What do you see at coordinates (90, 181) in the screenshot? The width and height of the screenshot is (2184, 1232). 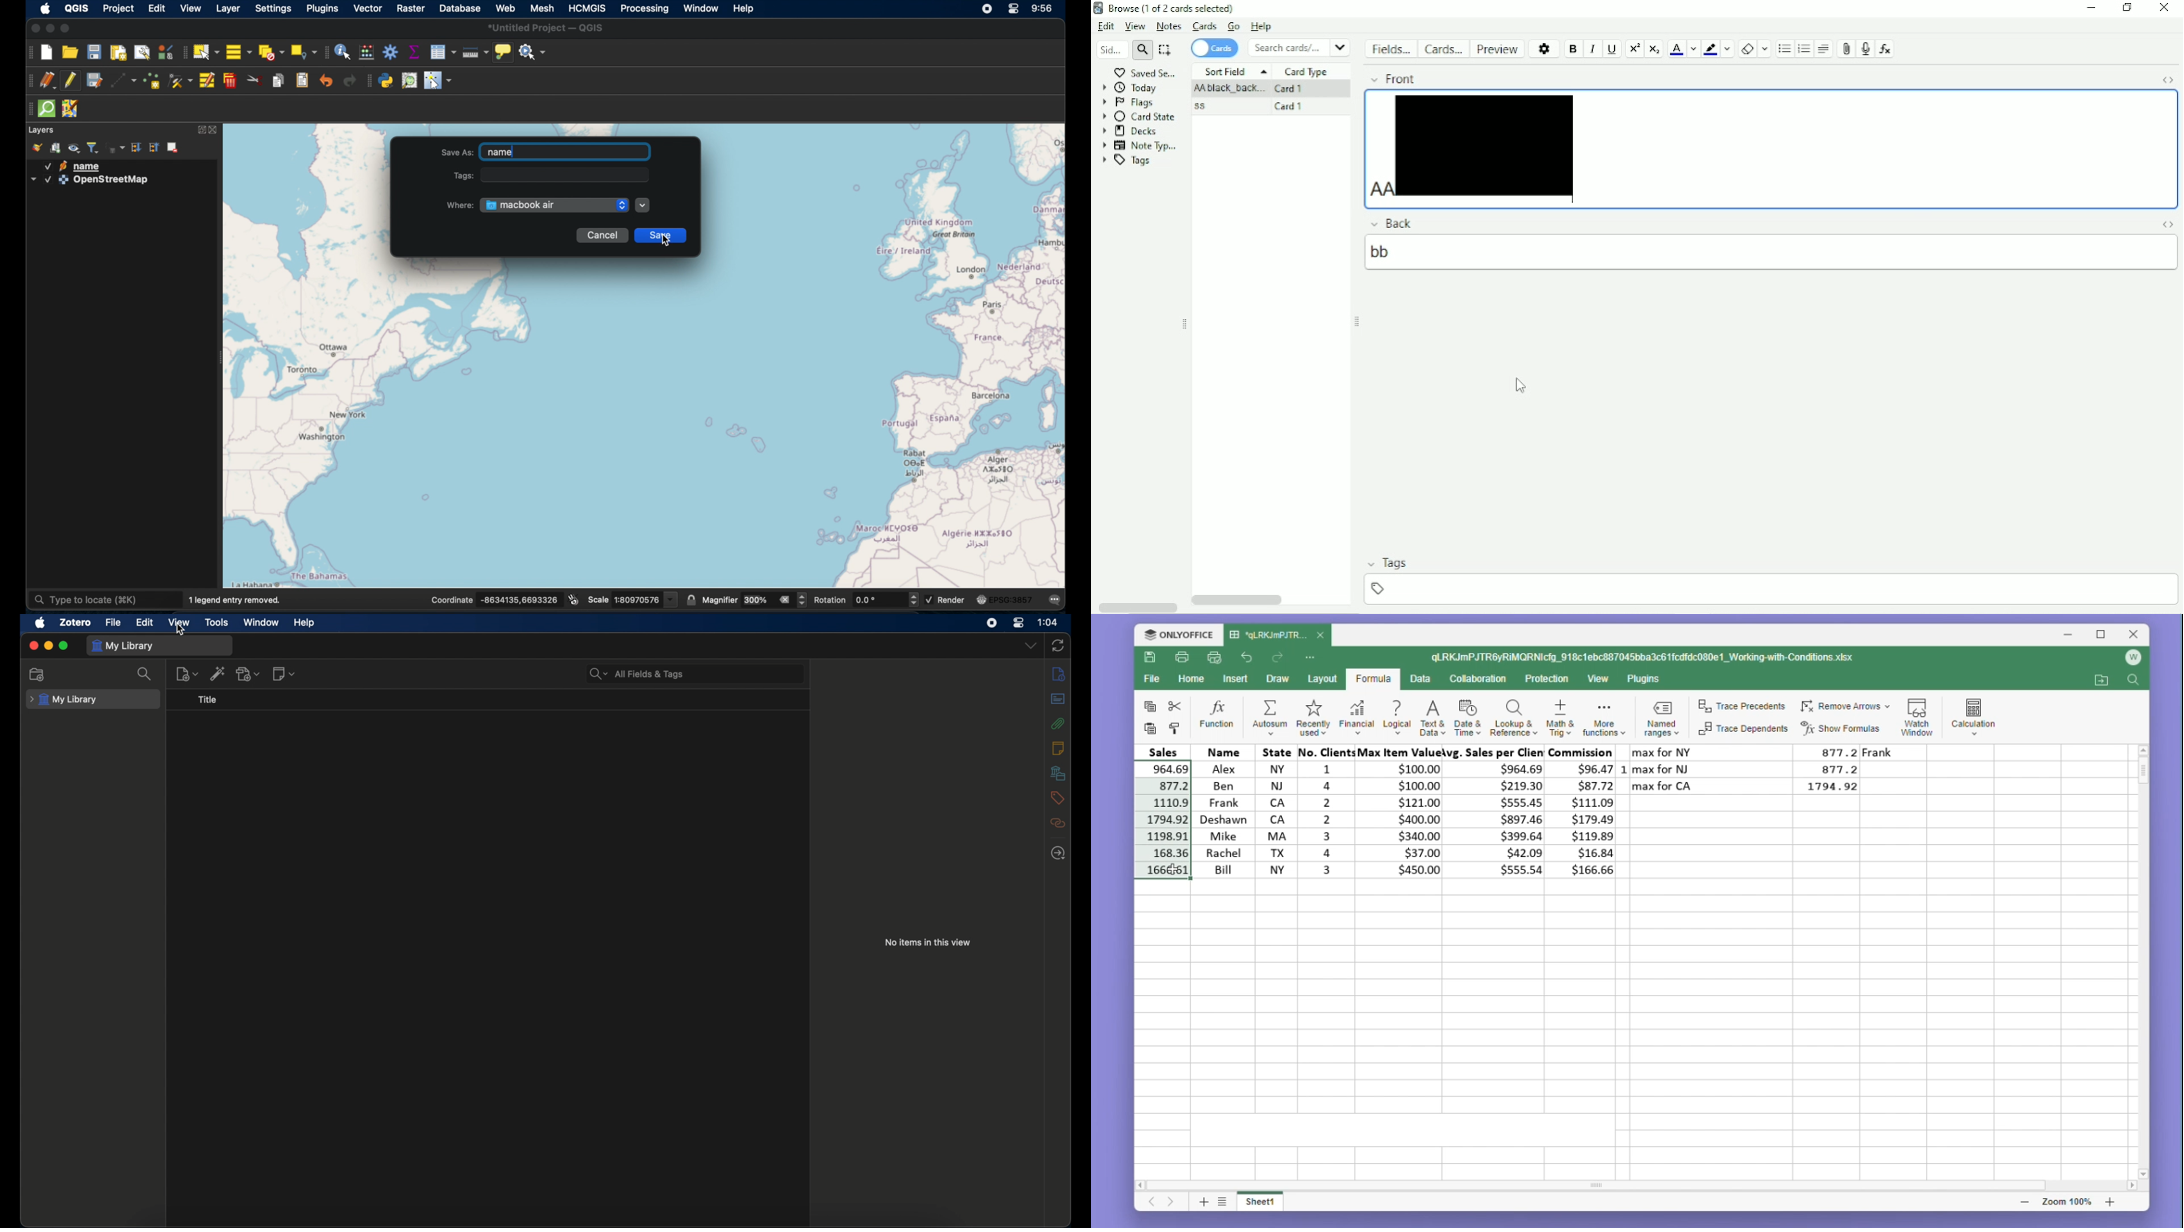 I see `openstreetmap` at bounding box center [90, 181].